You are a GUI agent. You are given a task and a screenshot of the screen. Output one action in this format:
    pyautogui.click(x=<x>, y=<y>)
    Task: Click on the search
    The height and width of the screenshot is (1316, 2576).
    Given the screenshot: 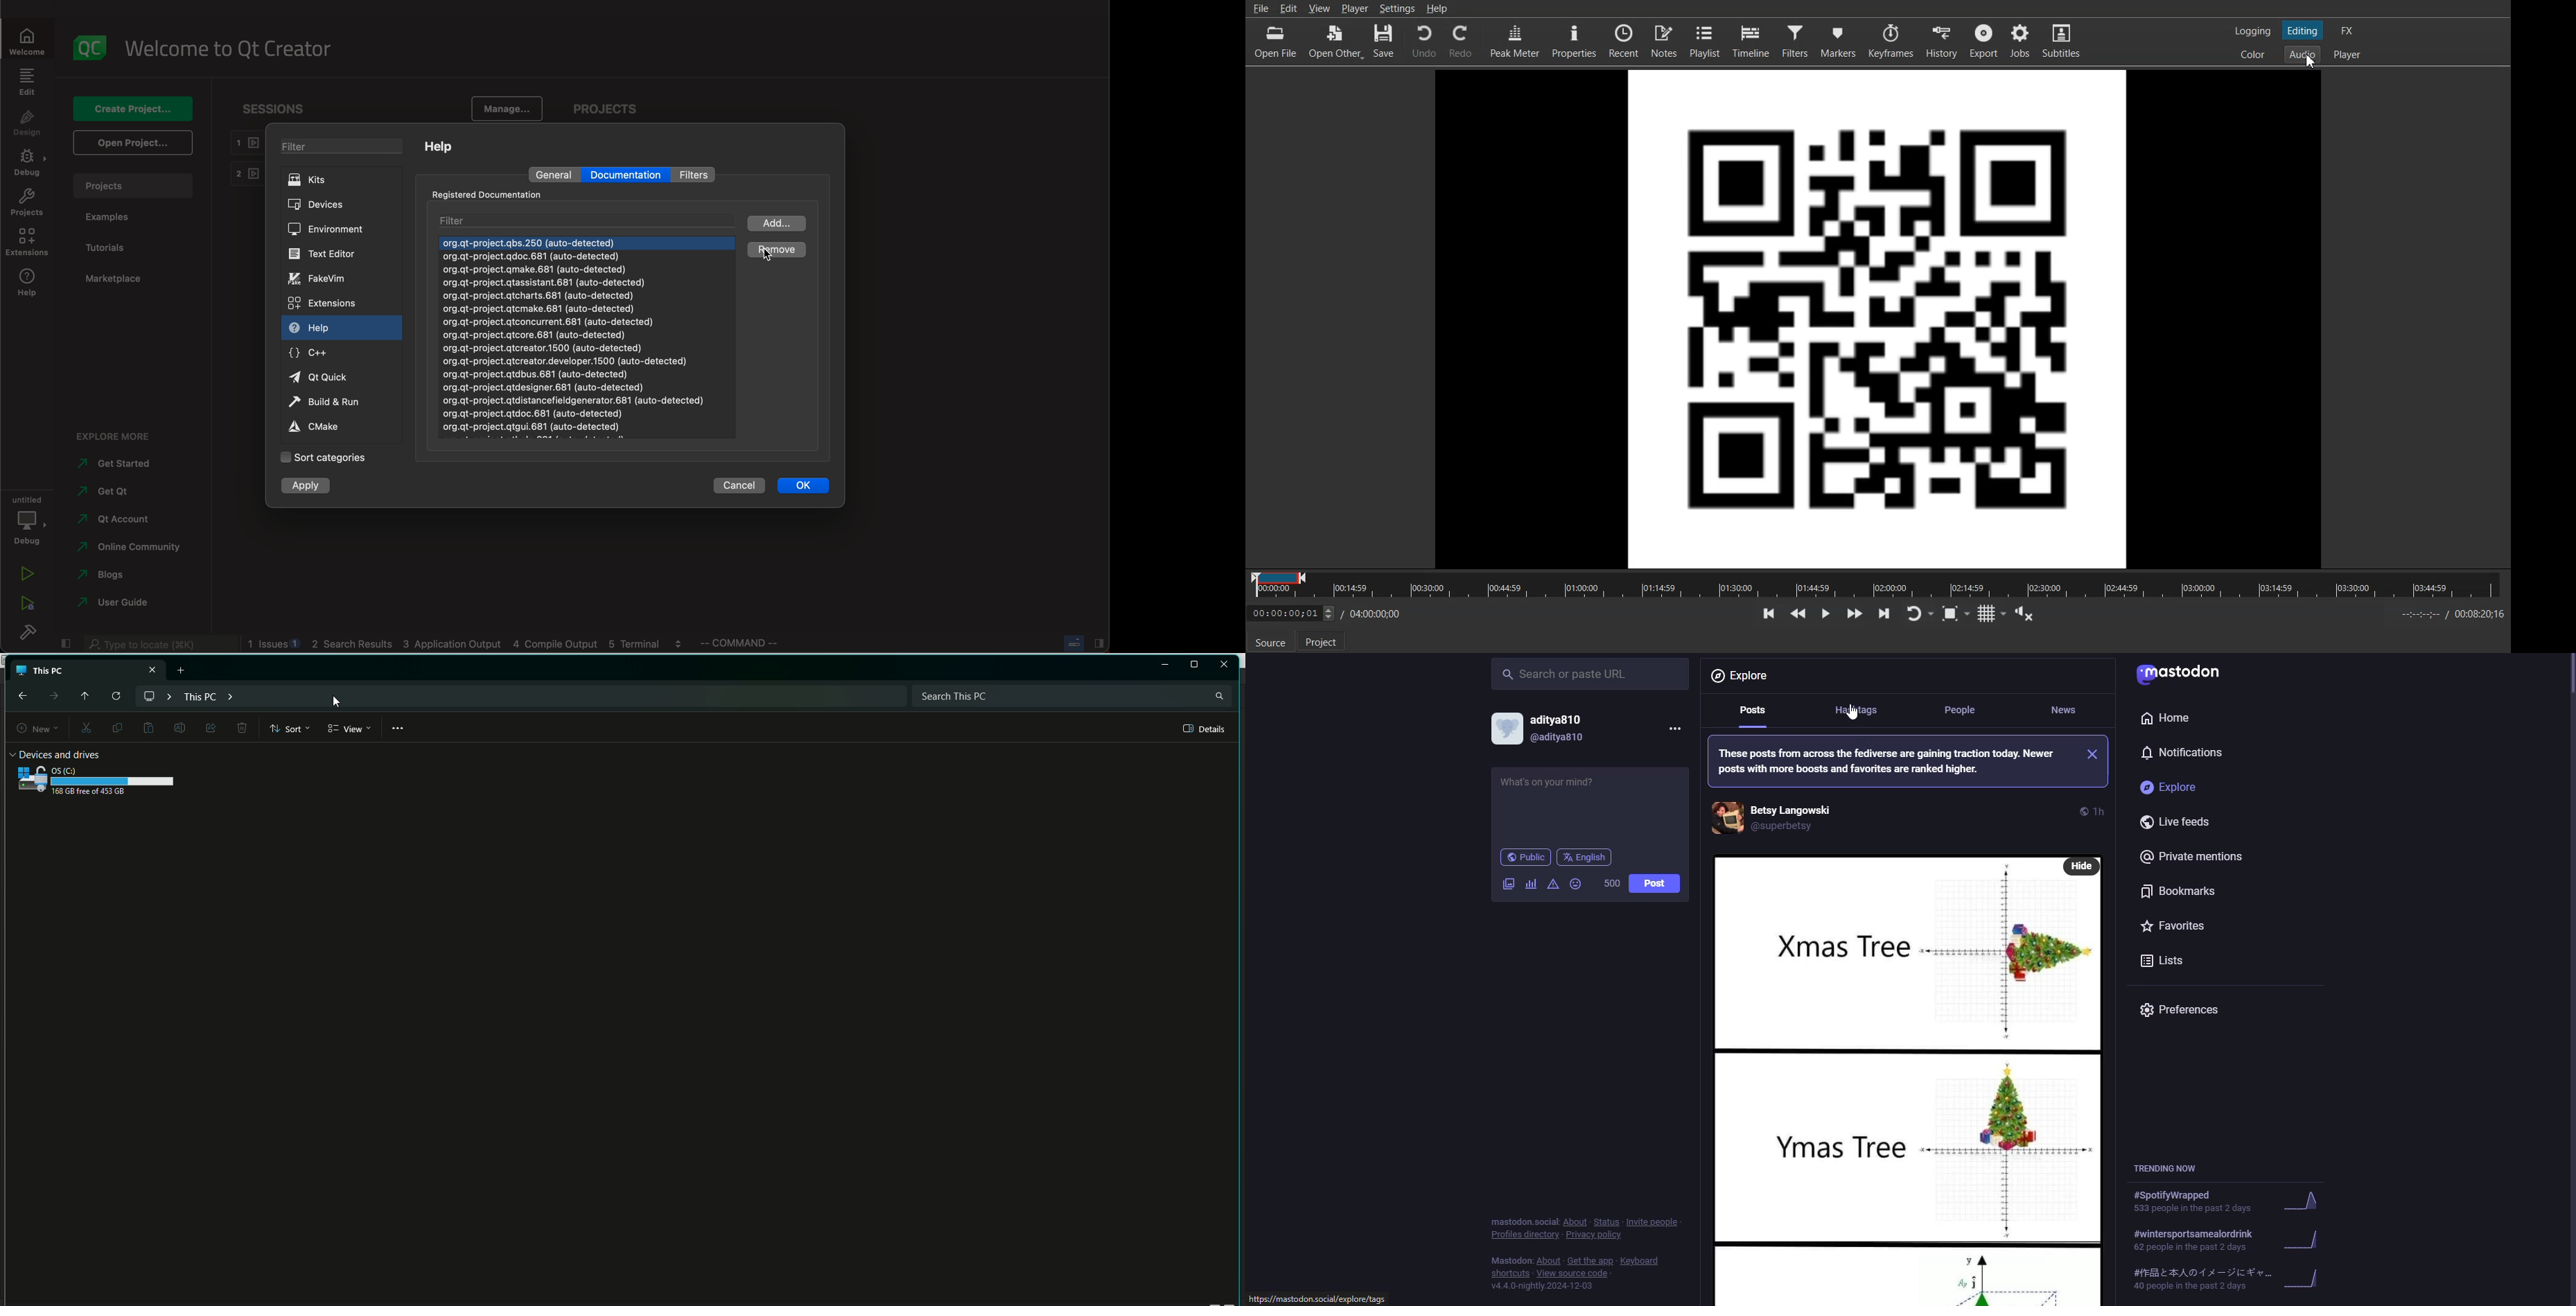 What is the action you would take?
    pyautogui.click(x=1570, y=674)
    